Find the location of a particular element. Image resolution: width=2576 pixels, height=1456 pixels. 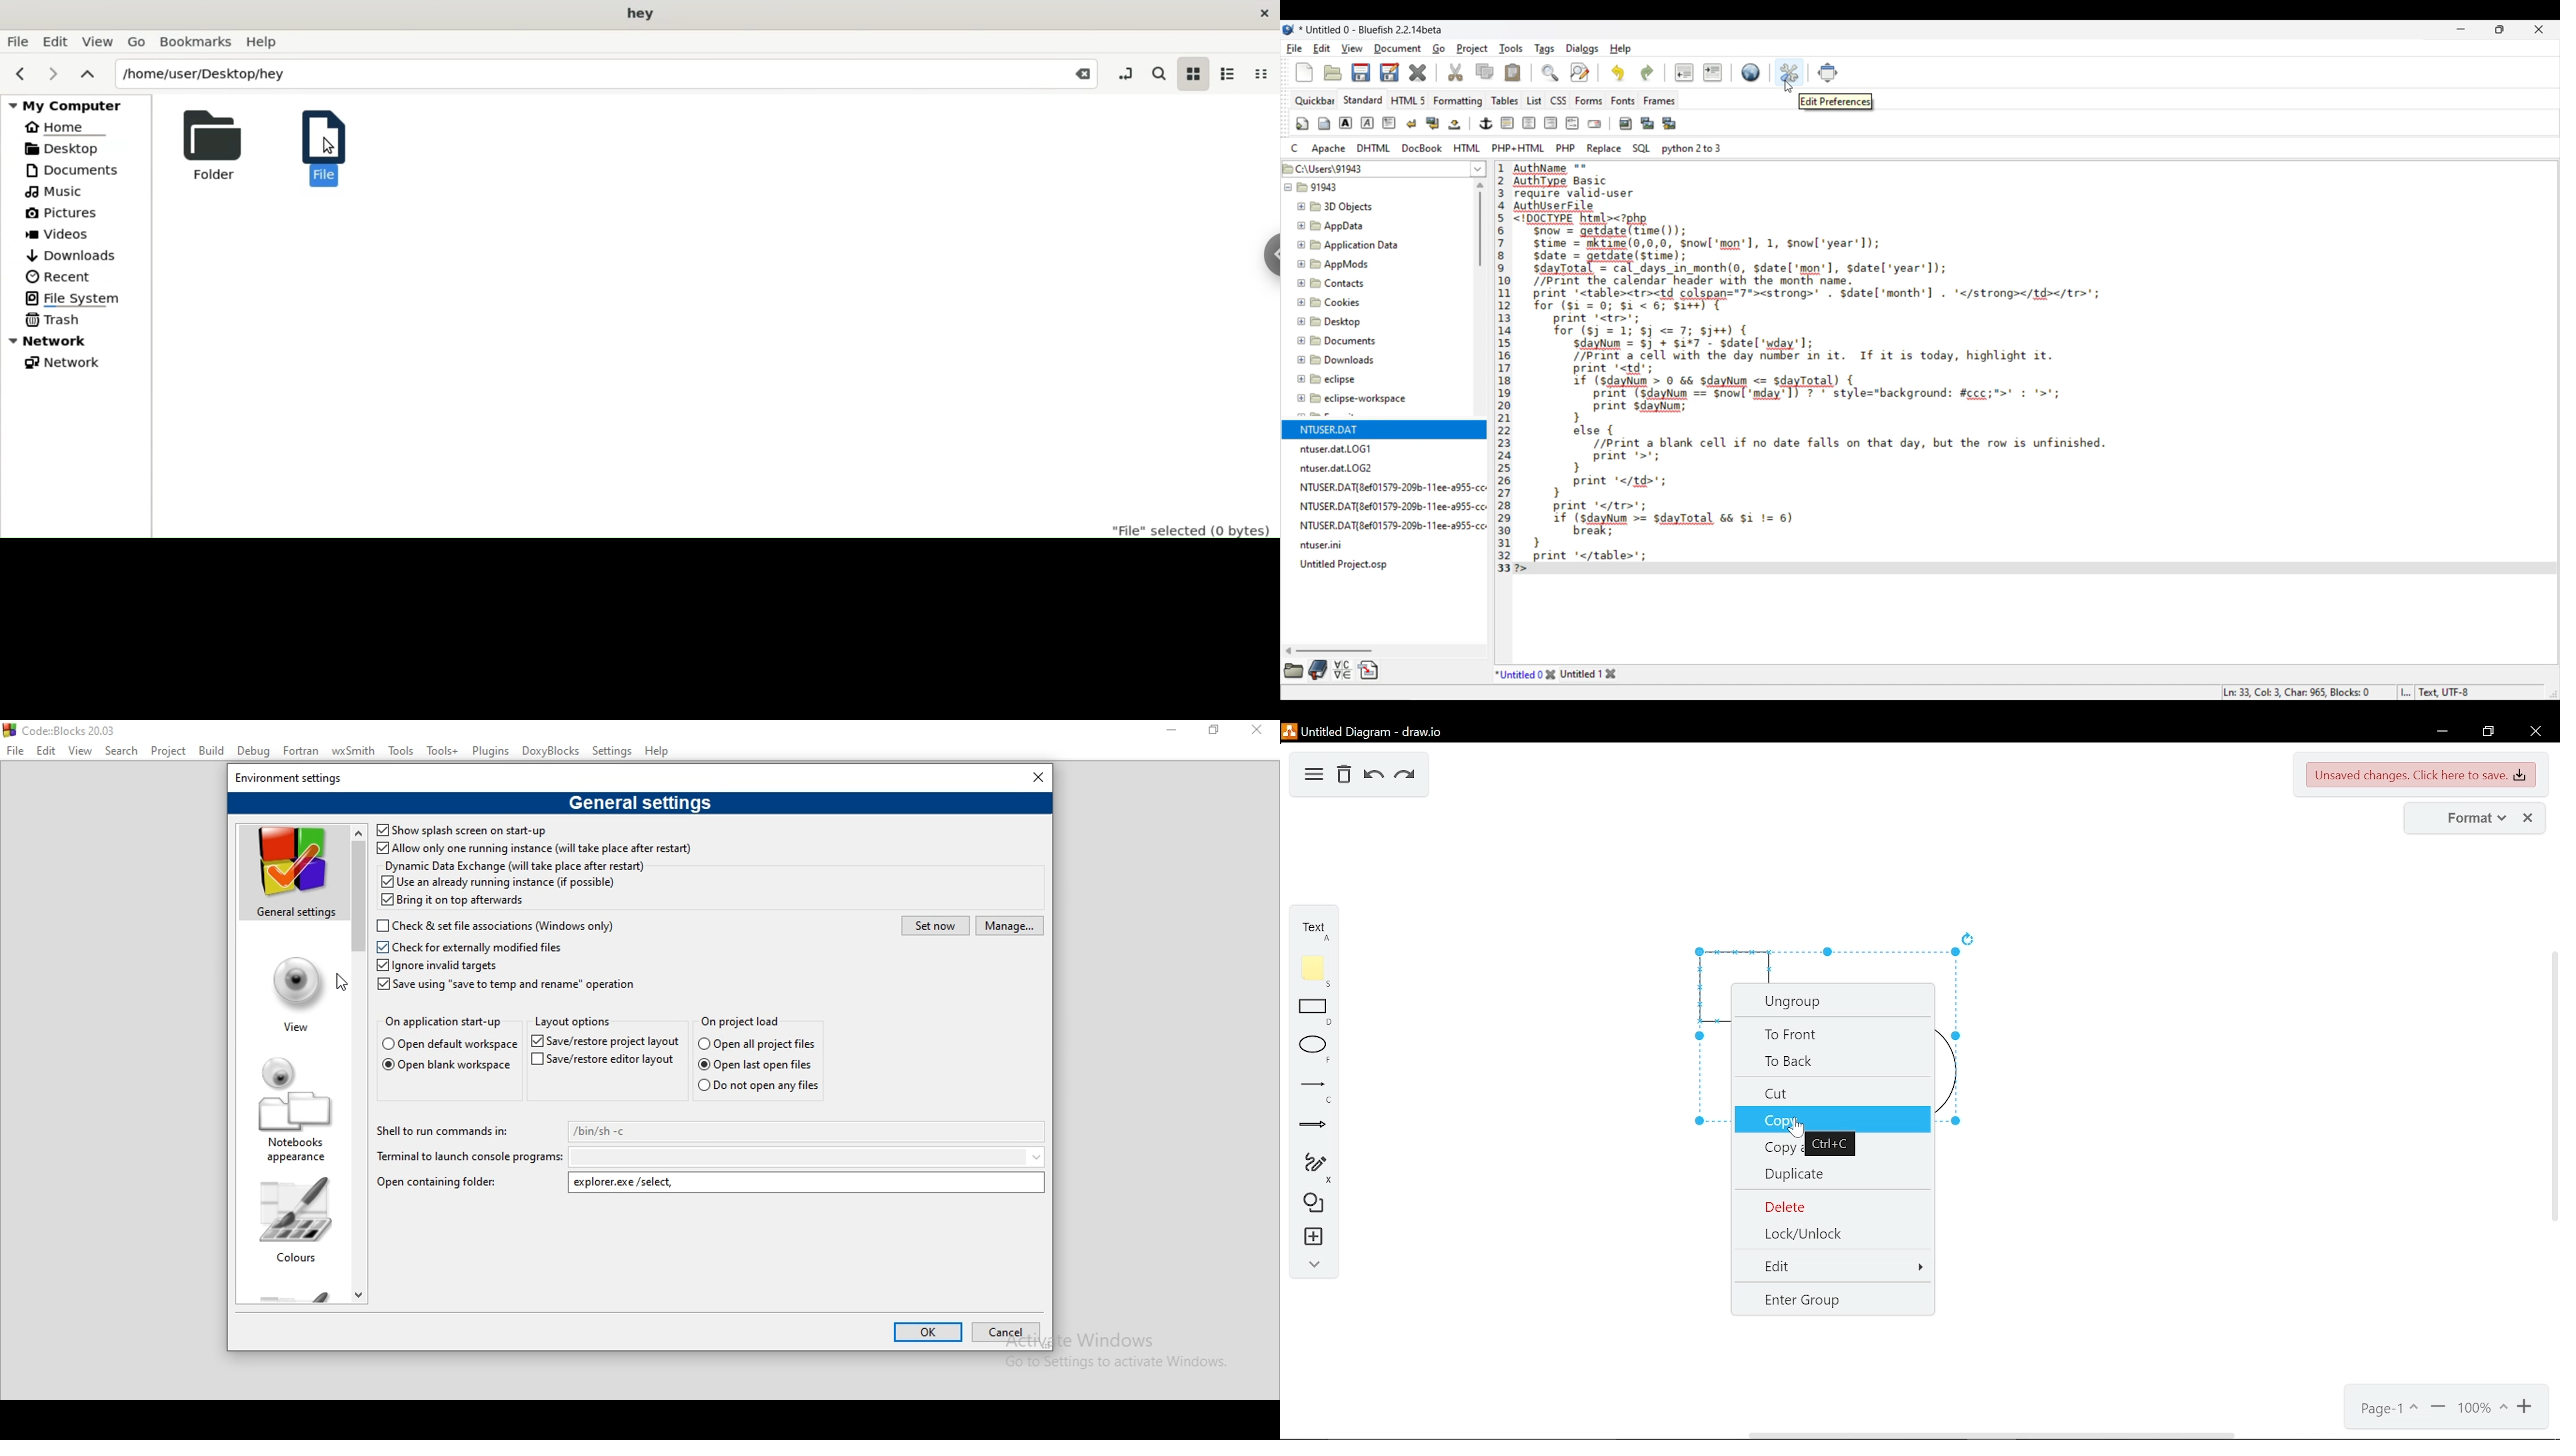

Cut is located at coordinates (1455, 72).